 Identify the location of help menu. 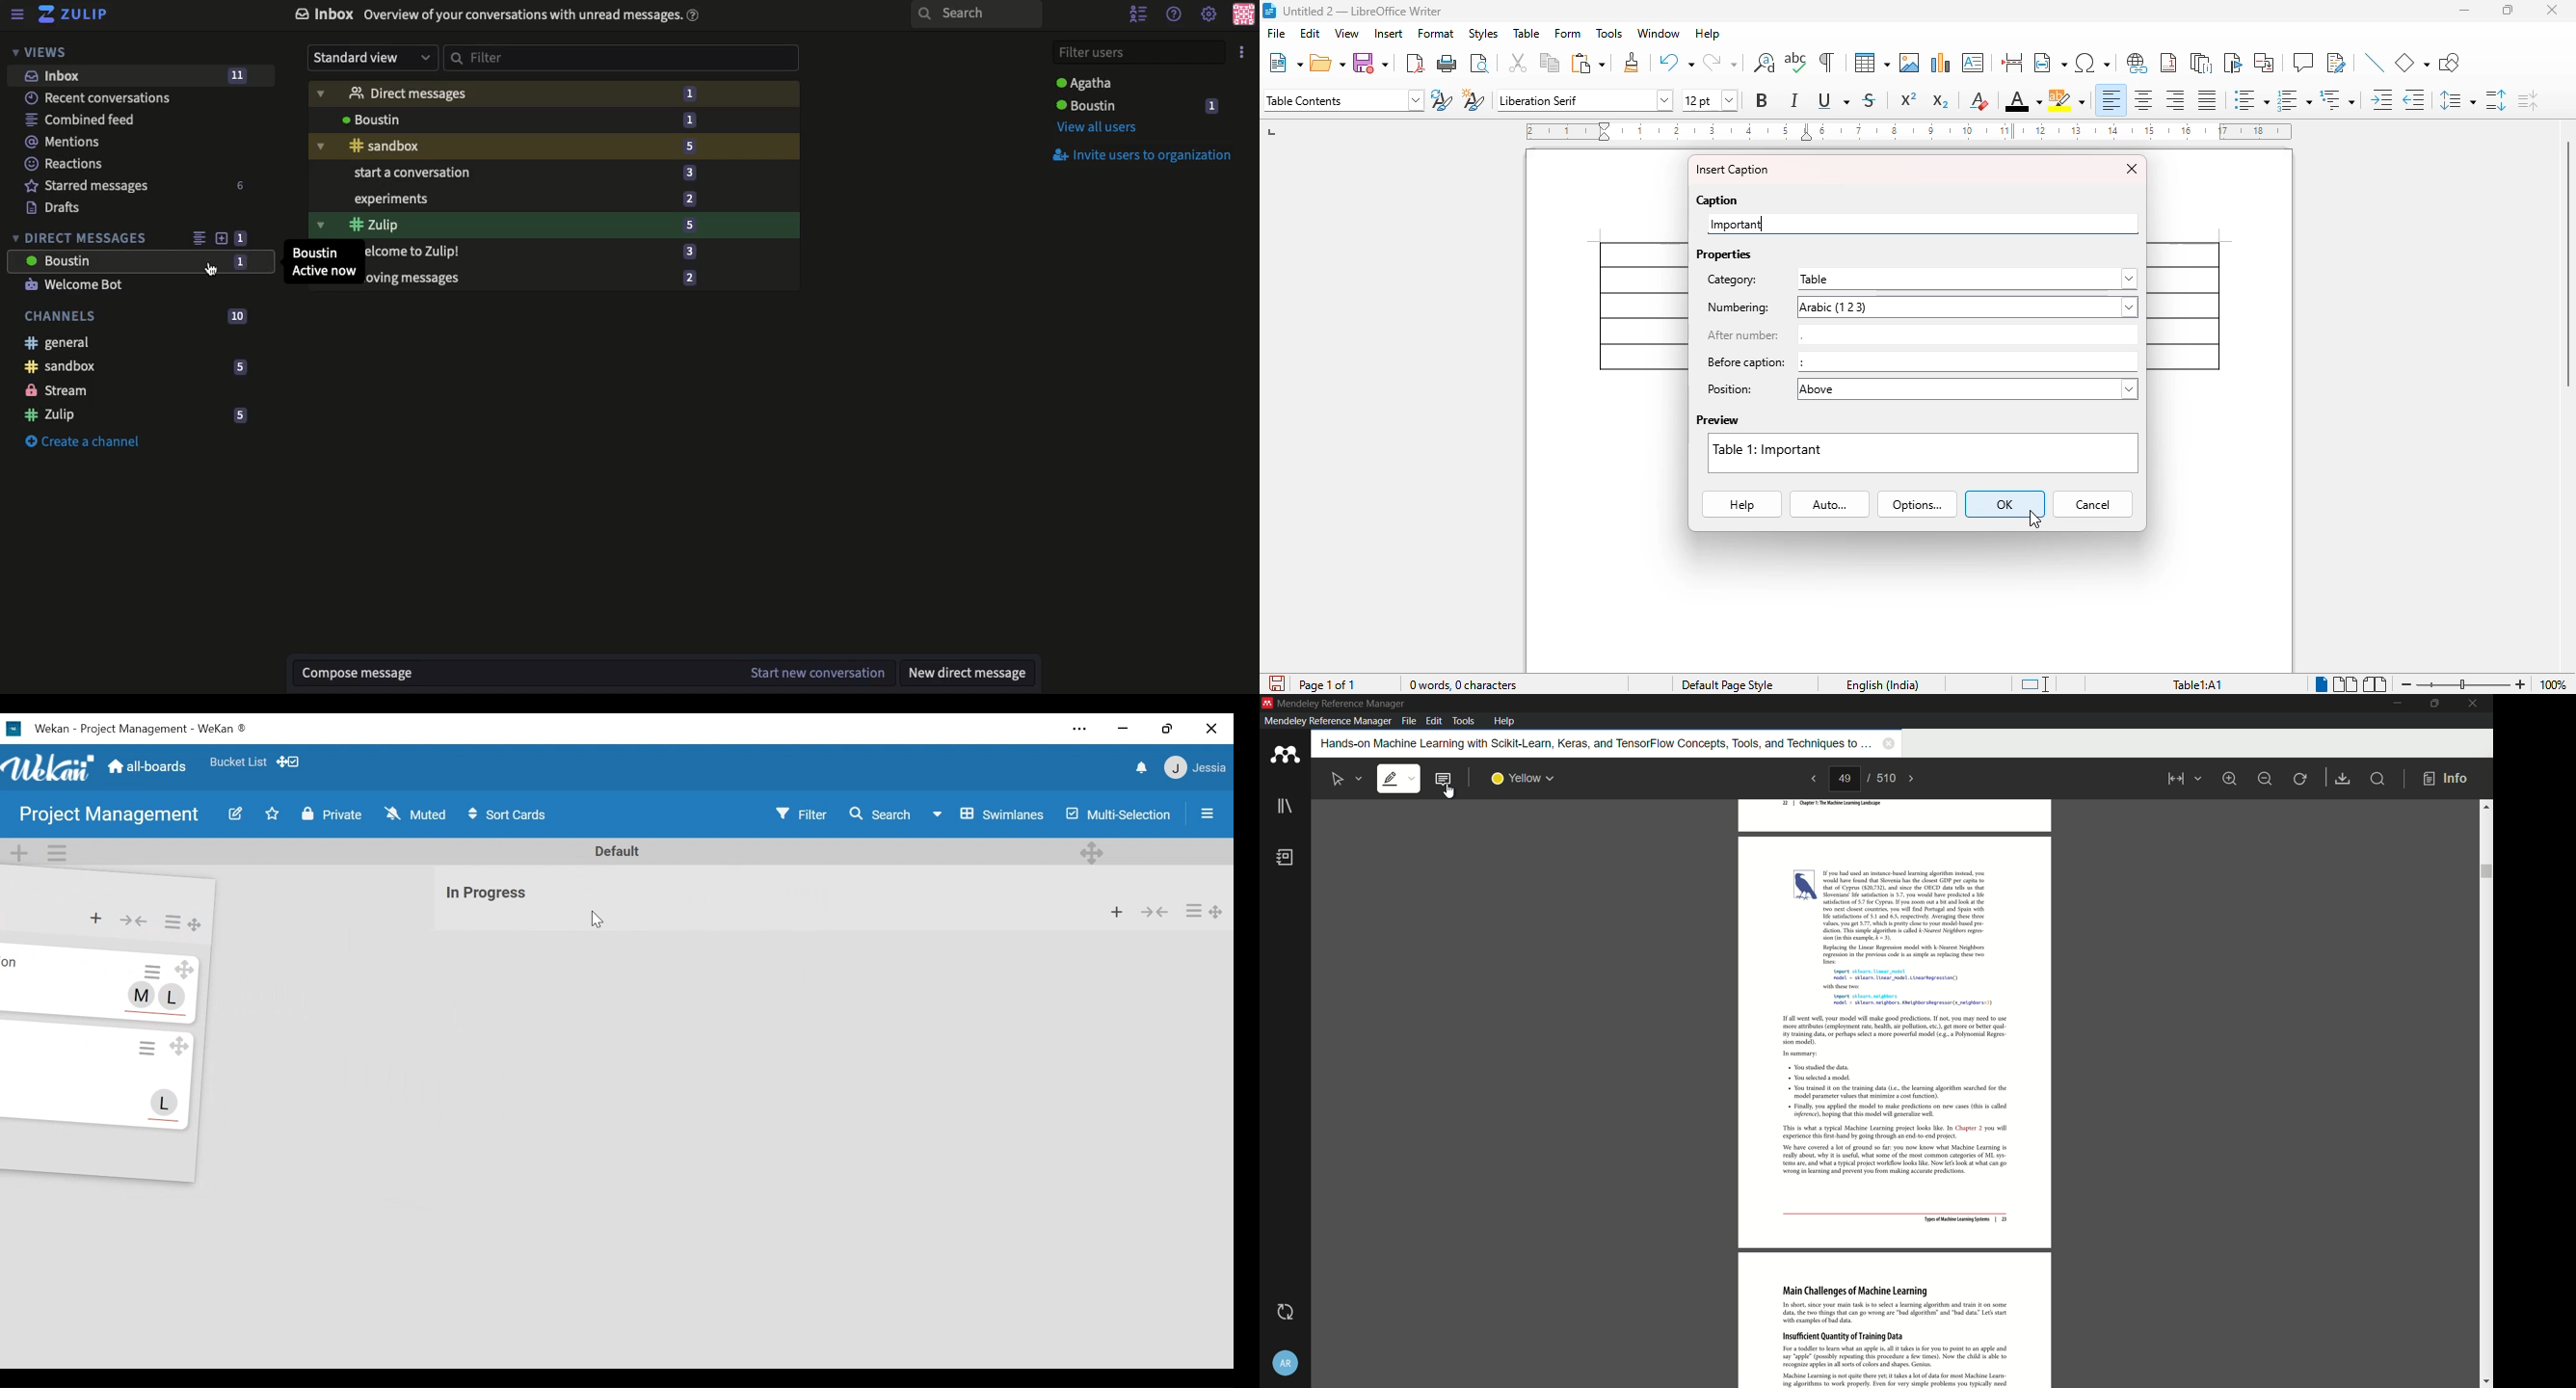
(1505, 721).